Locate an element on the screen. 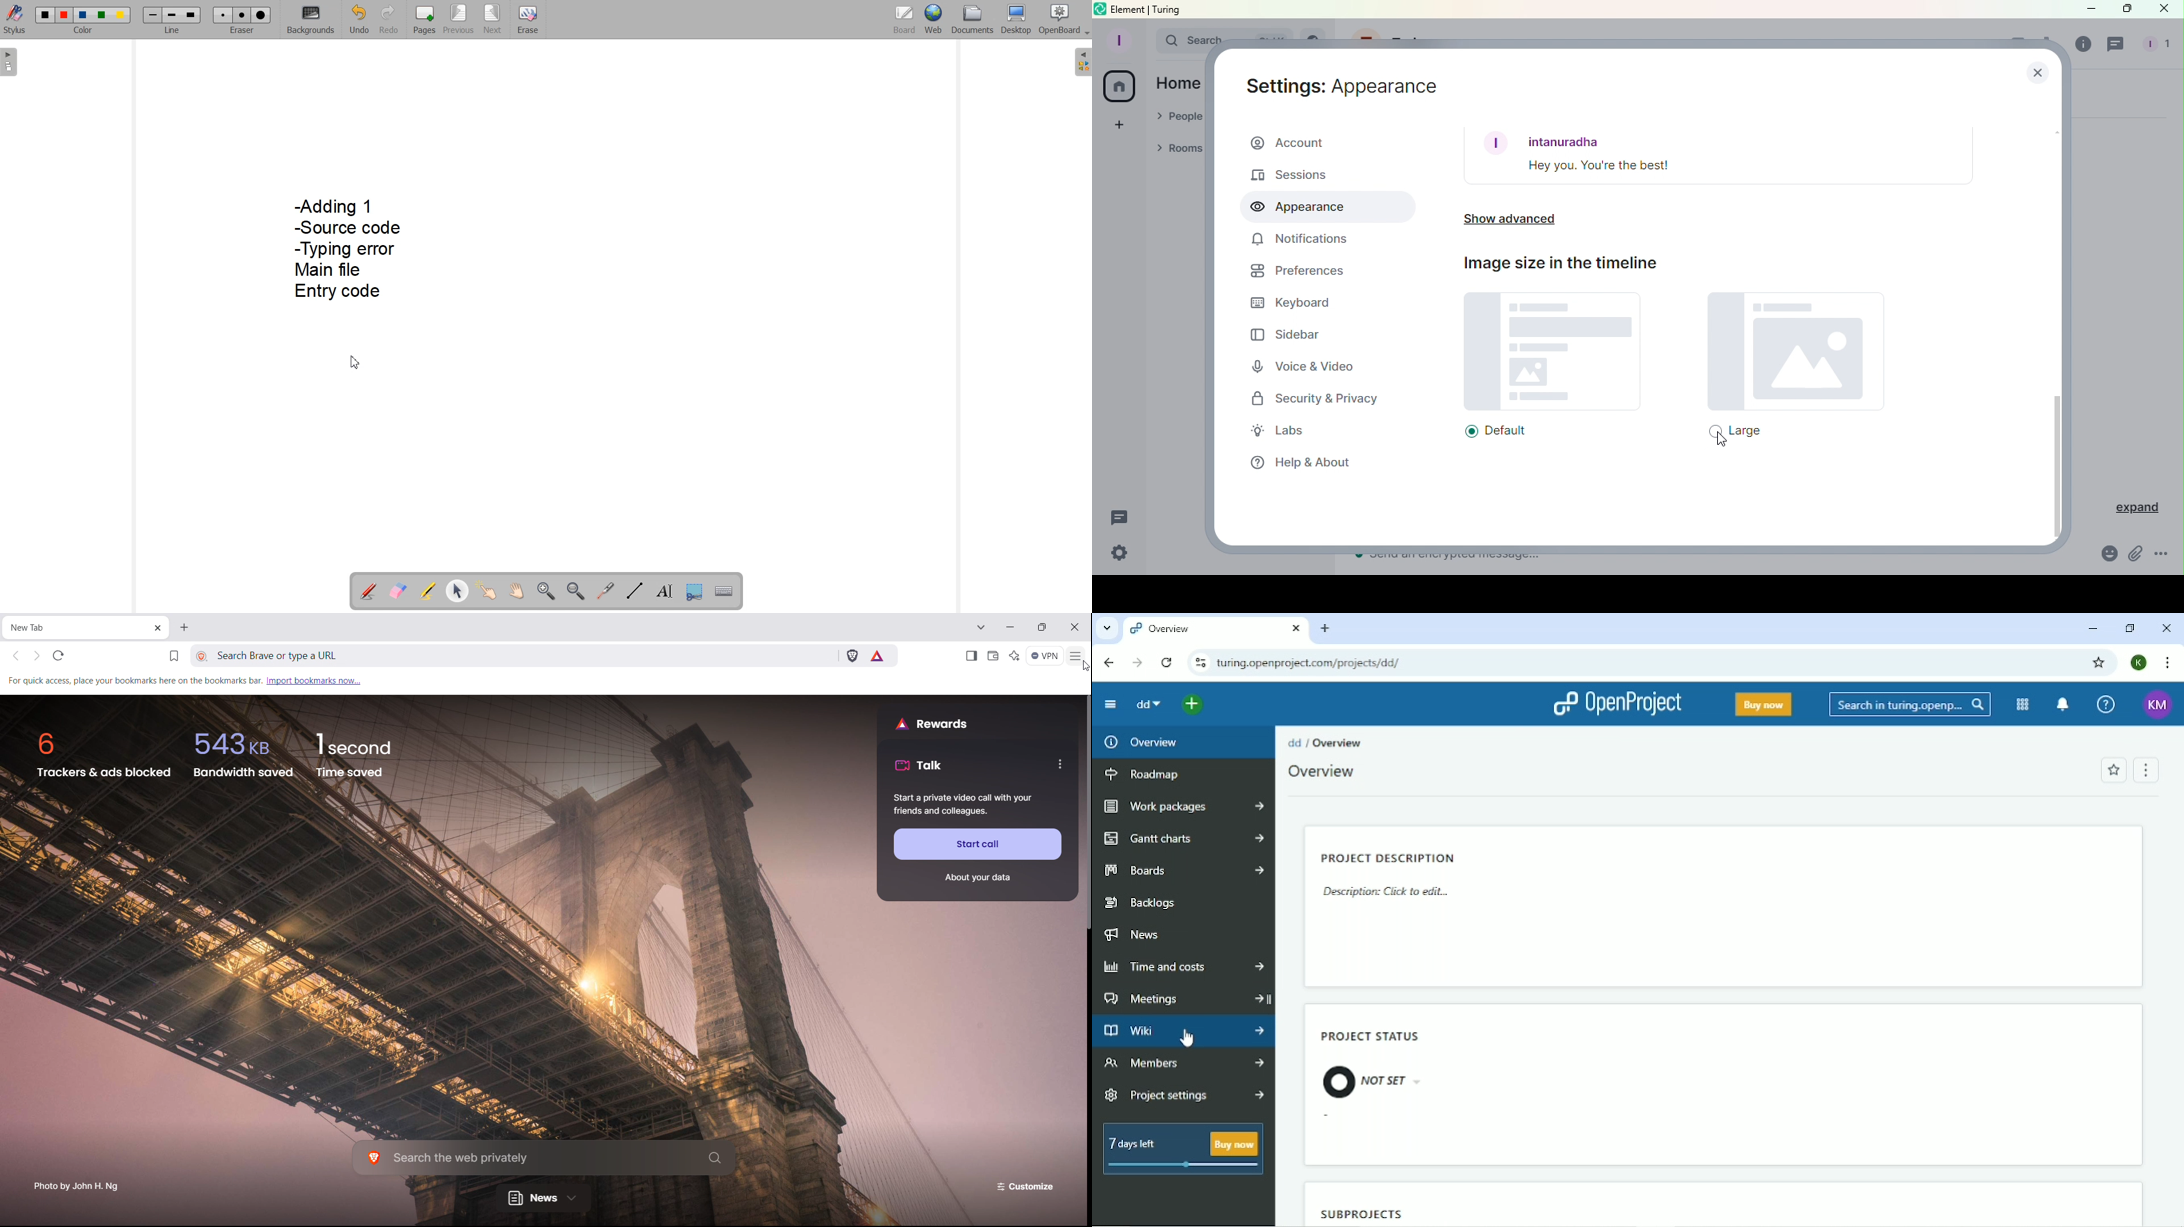 The height and width of the screenshot is (1232, 2184). Image size in the timeline is located at coordinates (1558, 263).